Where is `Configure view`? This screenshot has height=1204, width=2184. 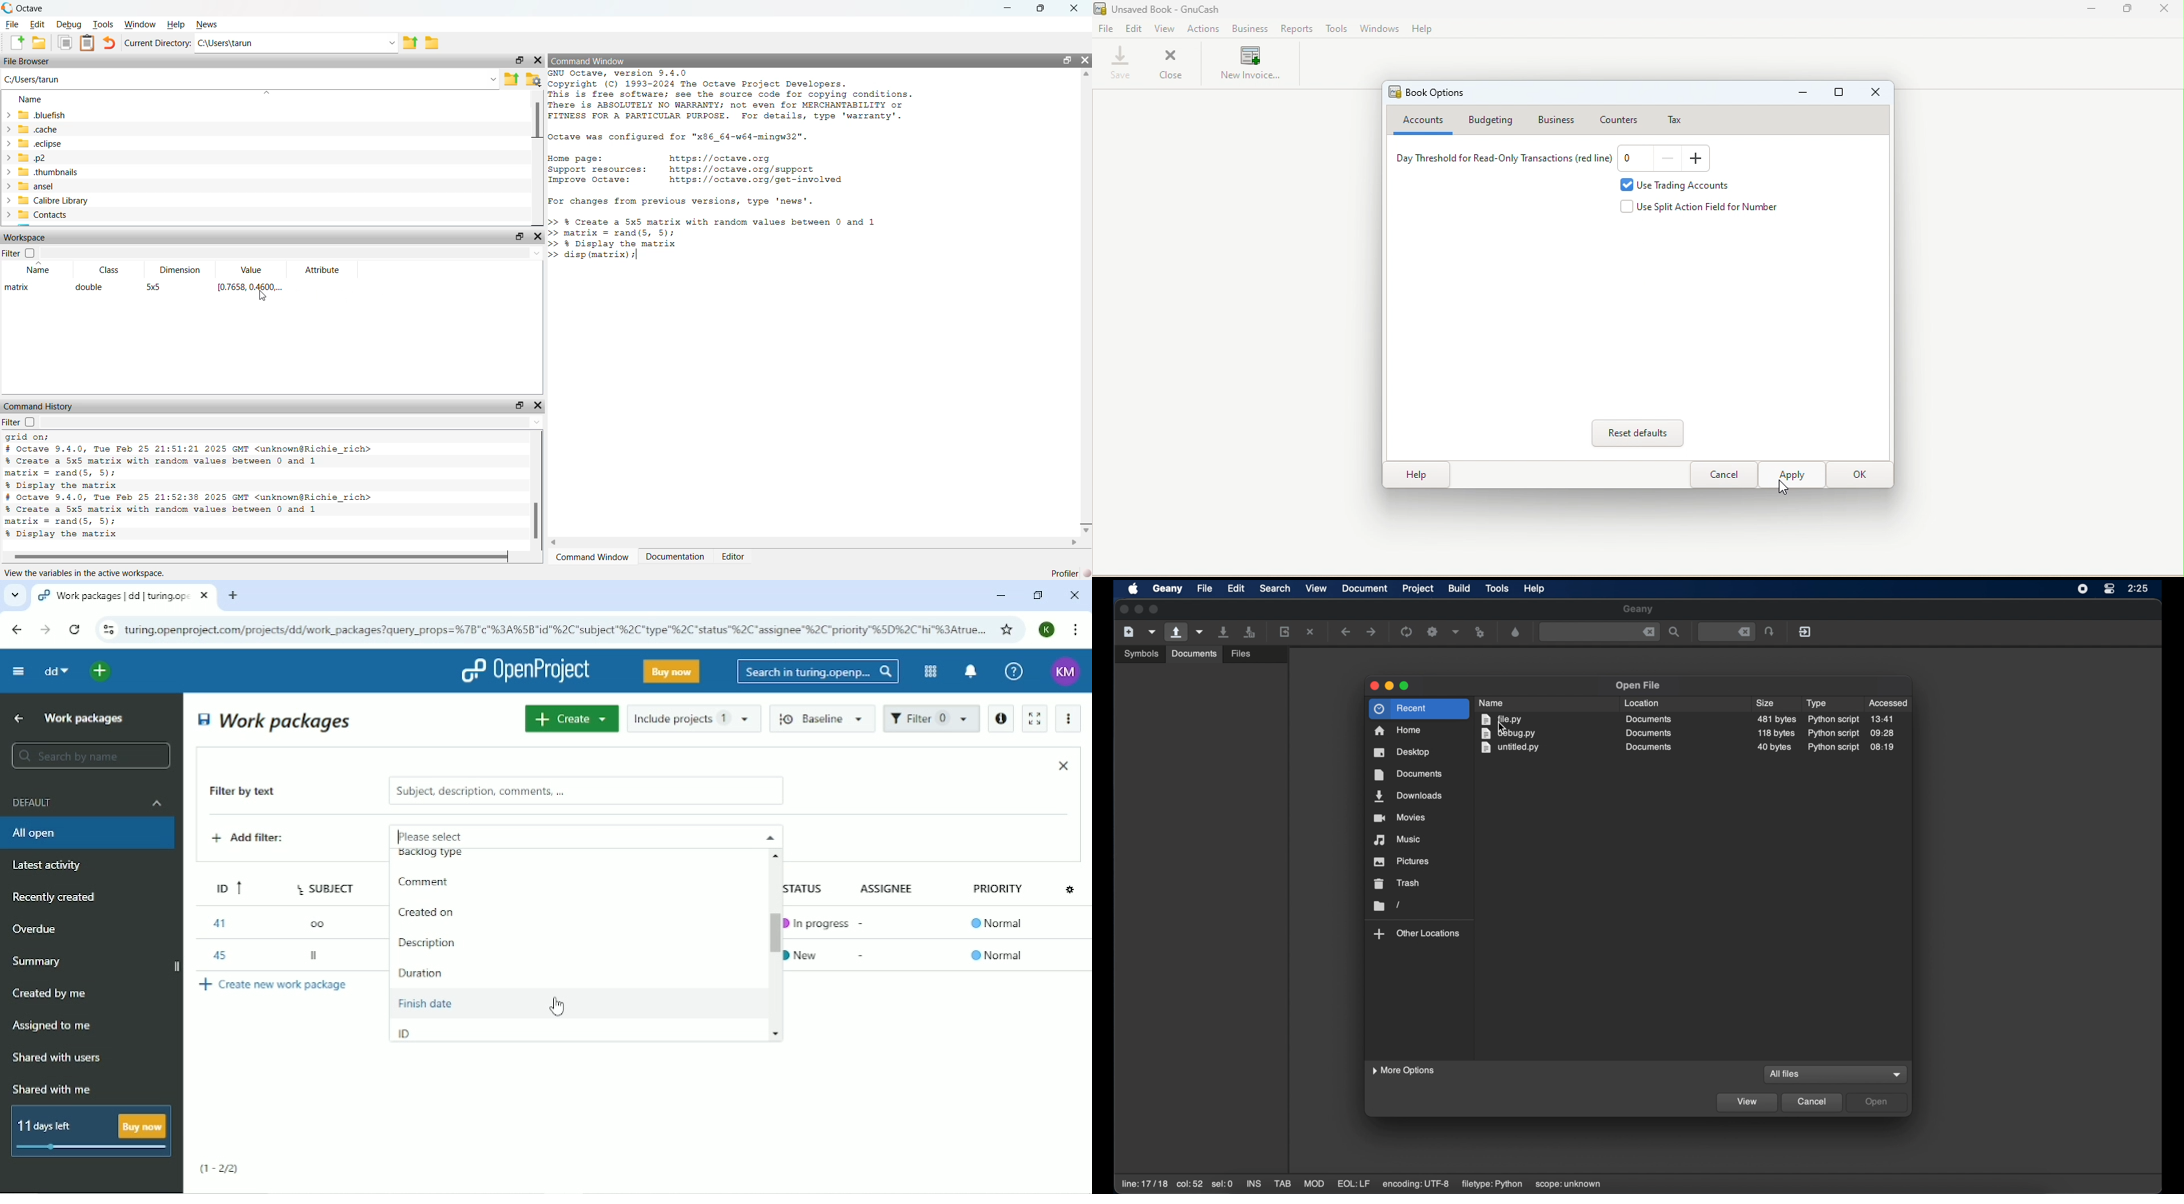
Configure view is located at coordinates (1072, 888).